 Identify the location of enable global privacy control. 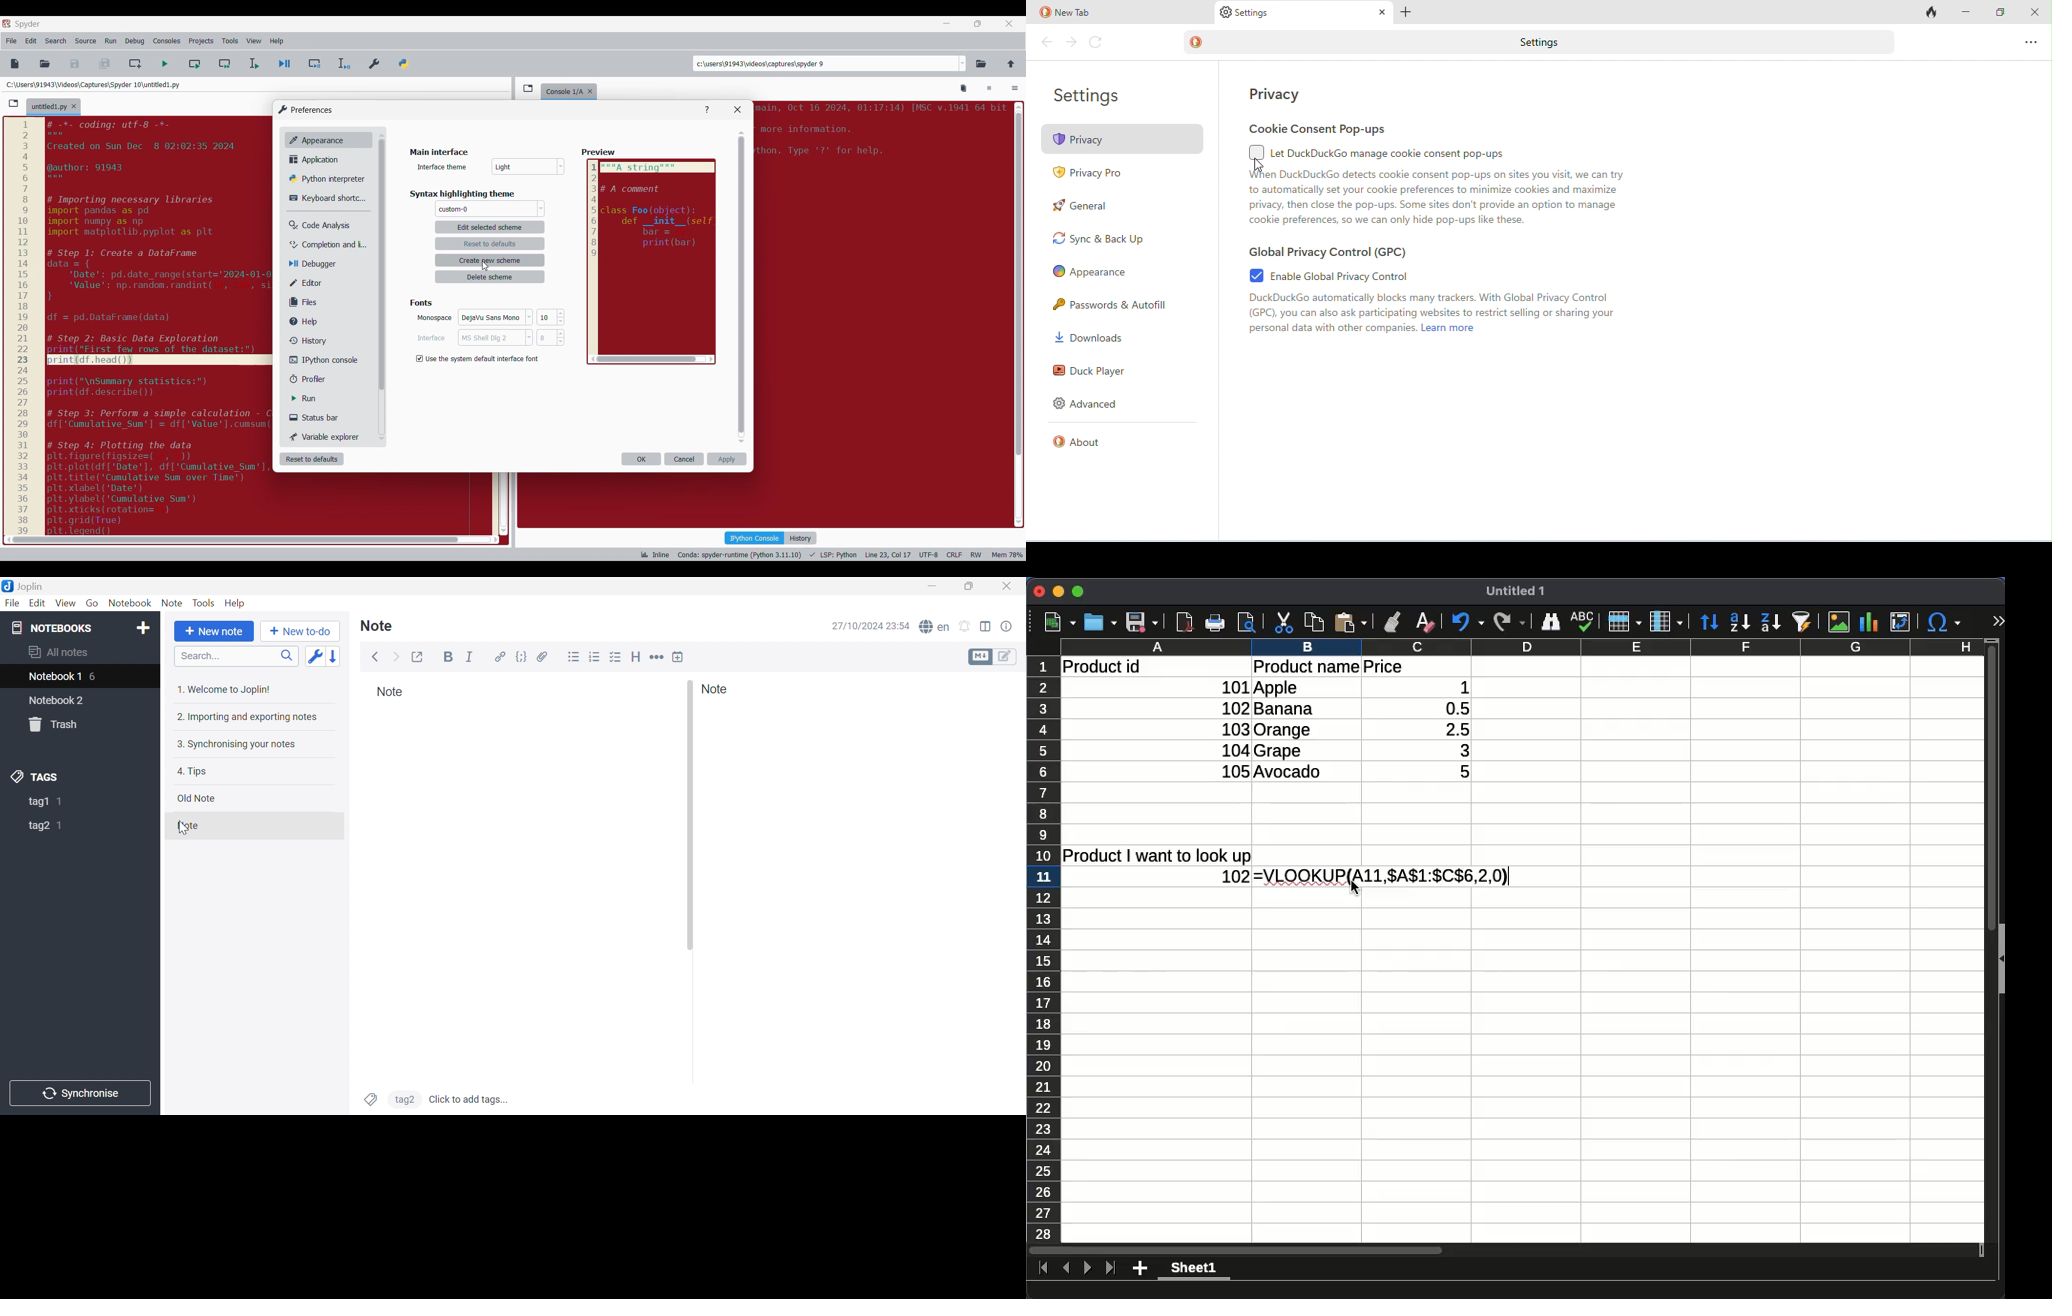
(1329, 275).